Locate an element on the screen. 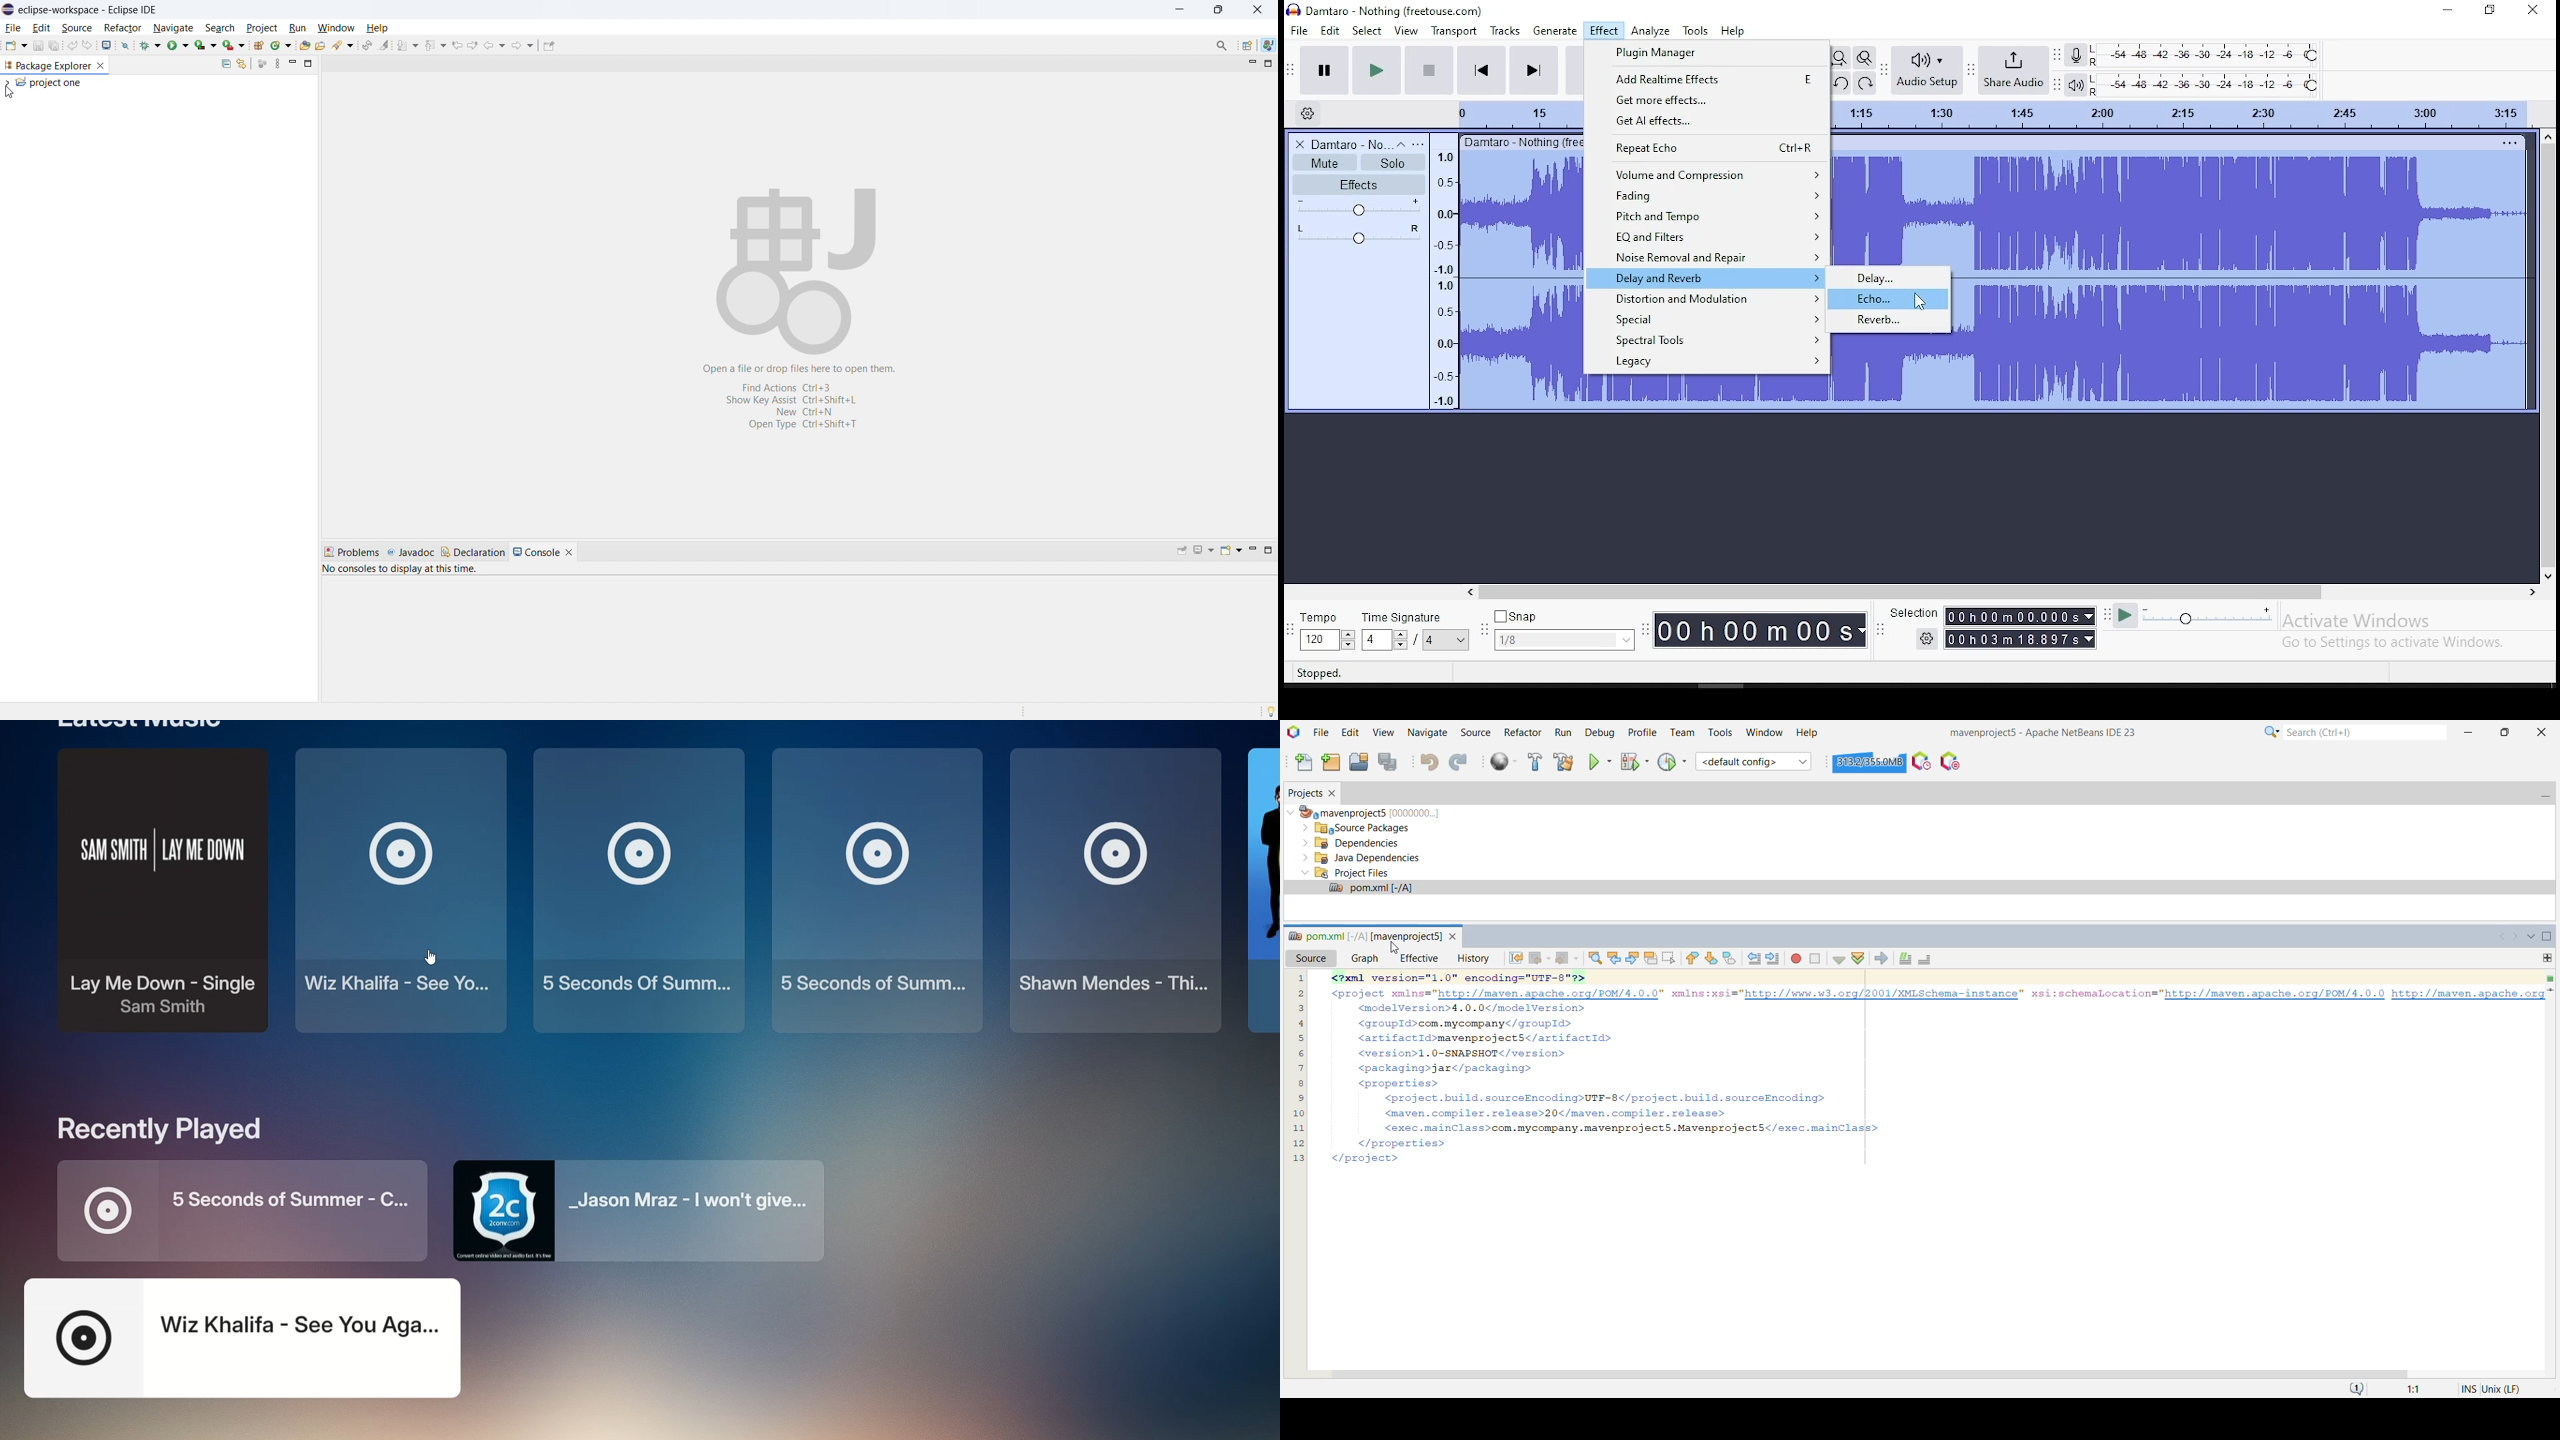 The image size is (2576, 1456). Sam Smith is located at coordinates (160, 913).